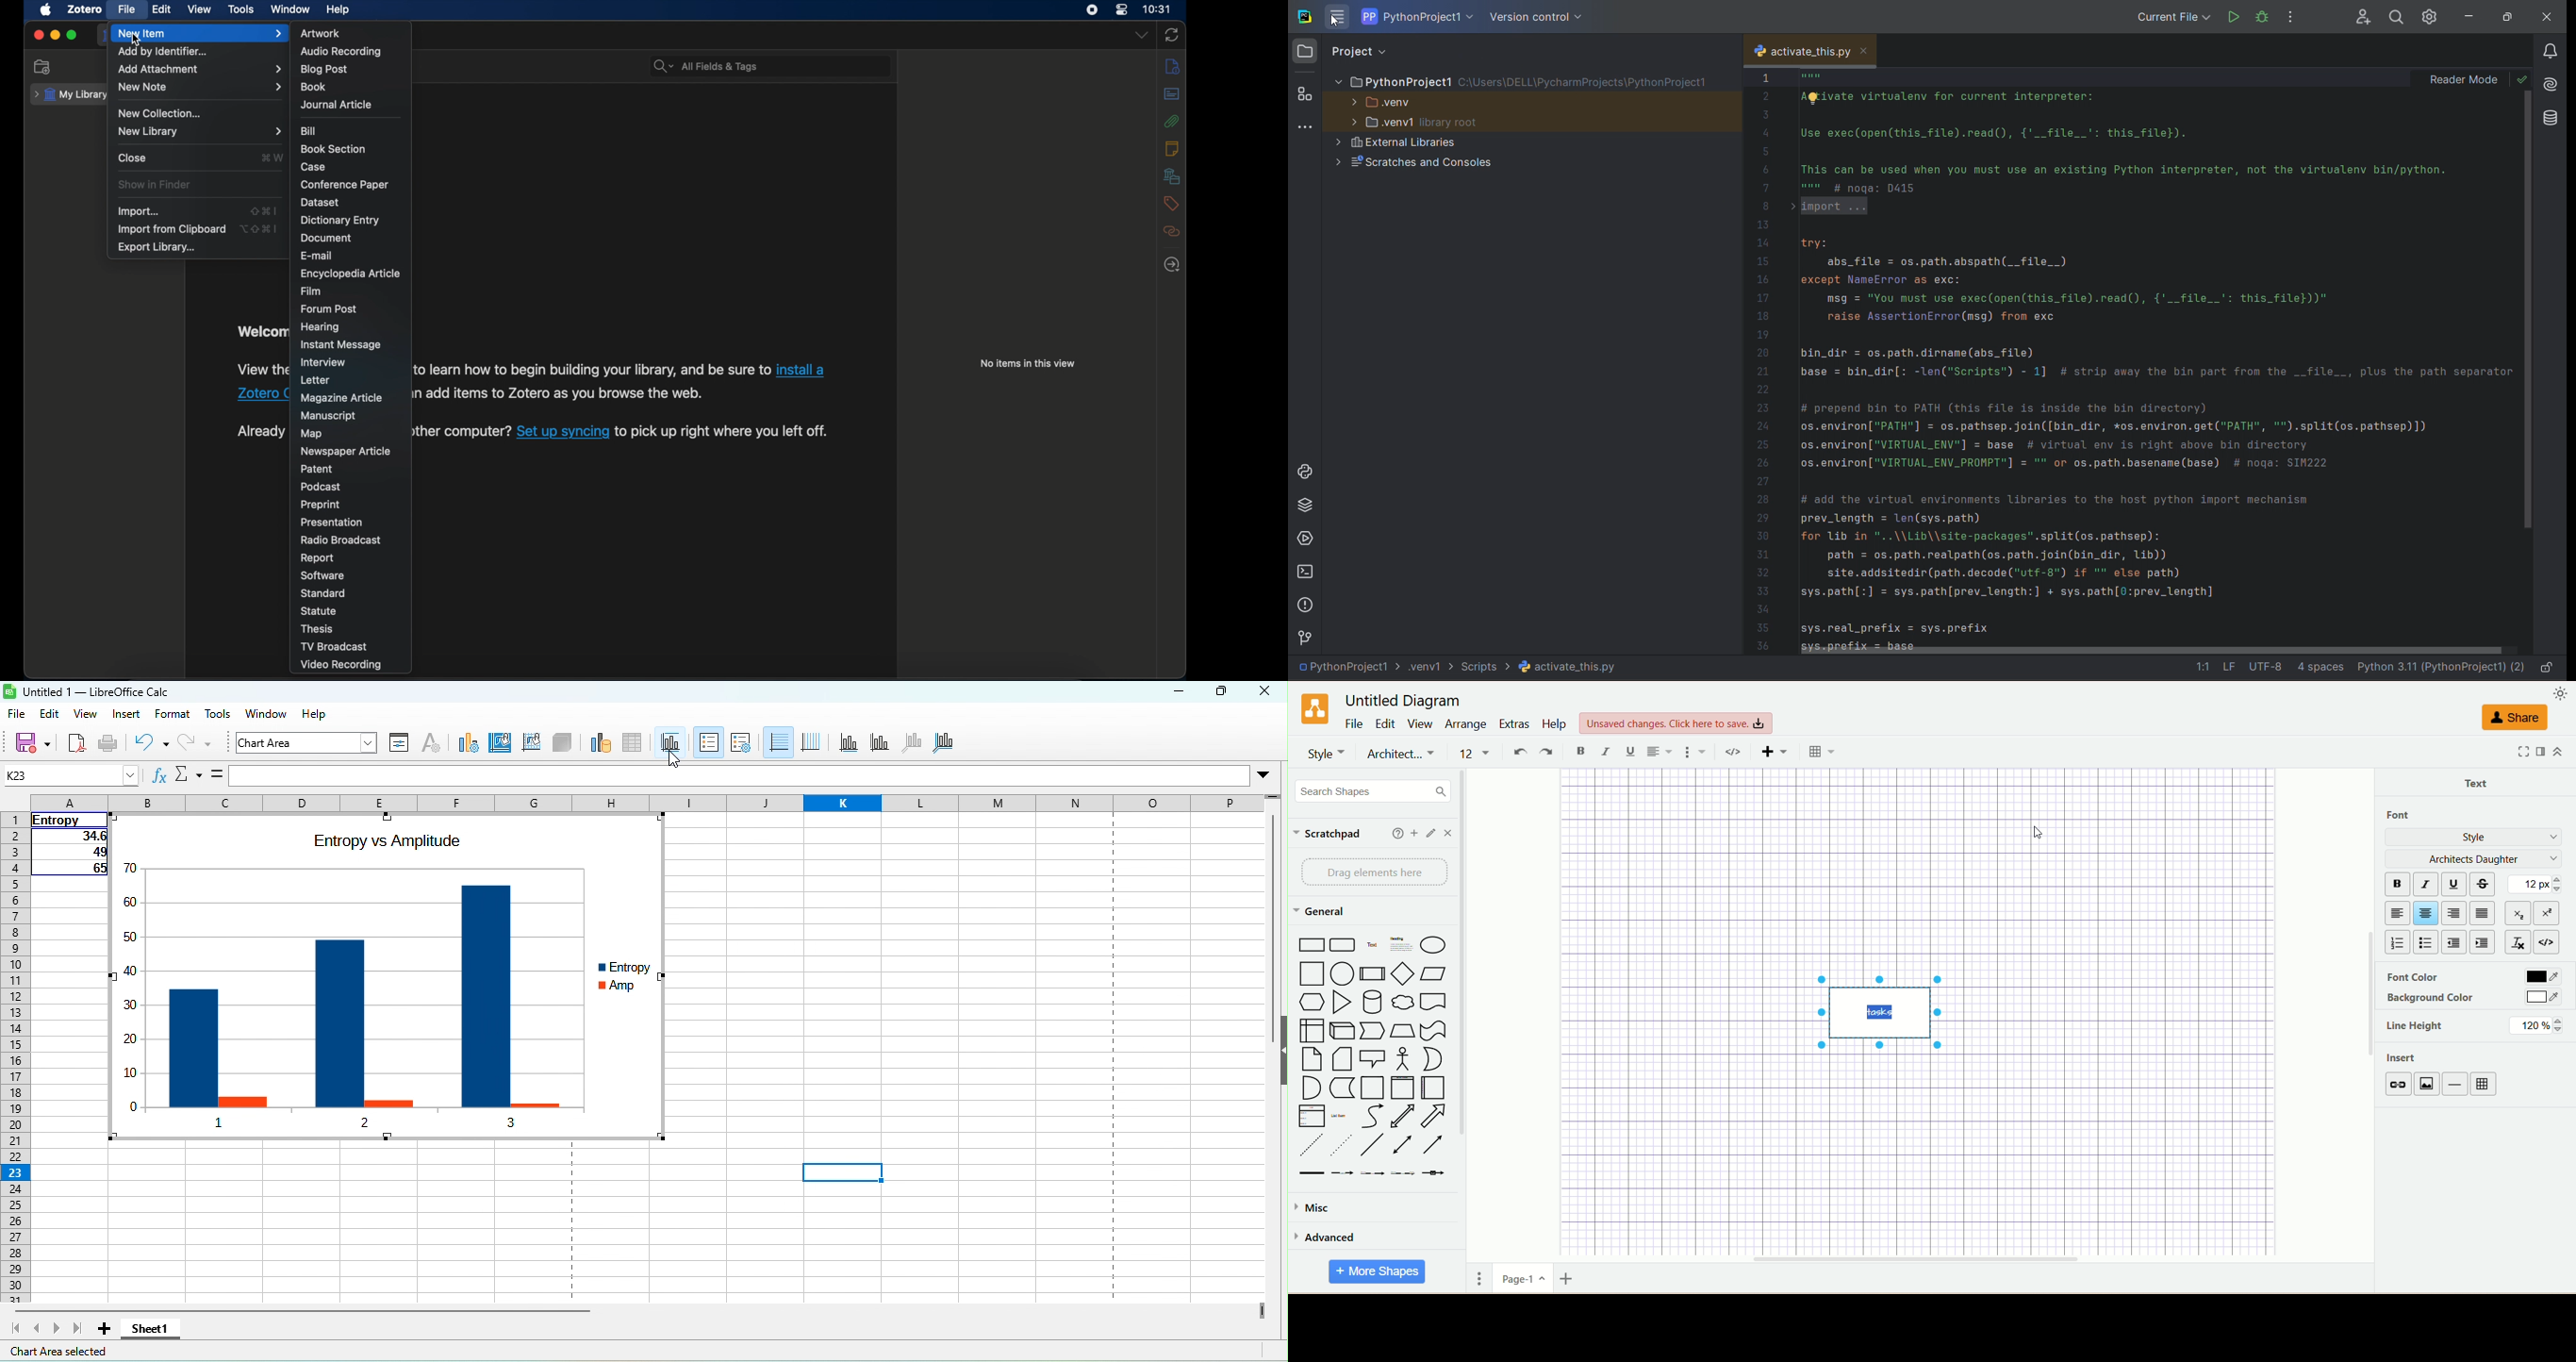 The width and height of the screenshot is (2576, 1372). What do you see at coordinates (1343, 1031) in the screenshot?
I see `Cuboid` at bounding box center [1343, 1031].